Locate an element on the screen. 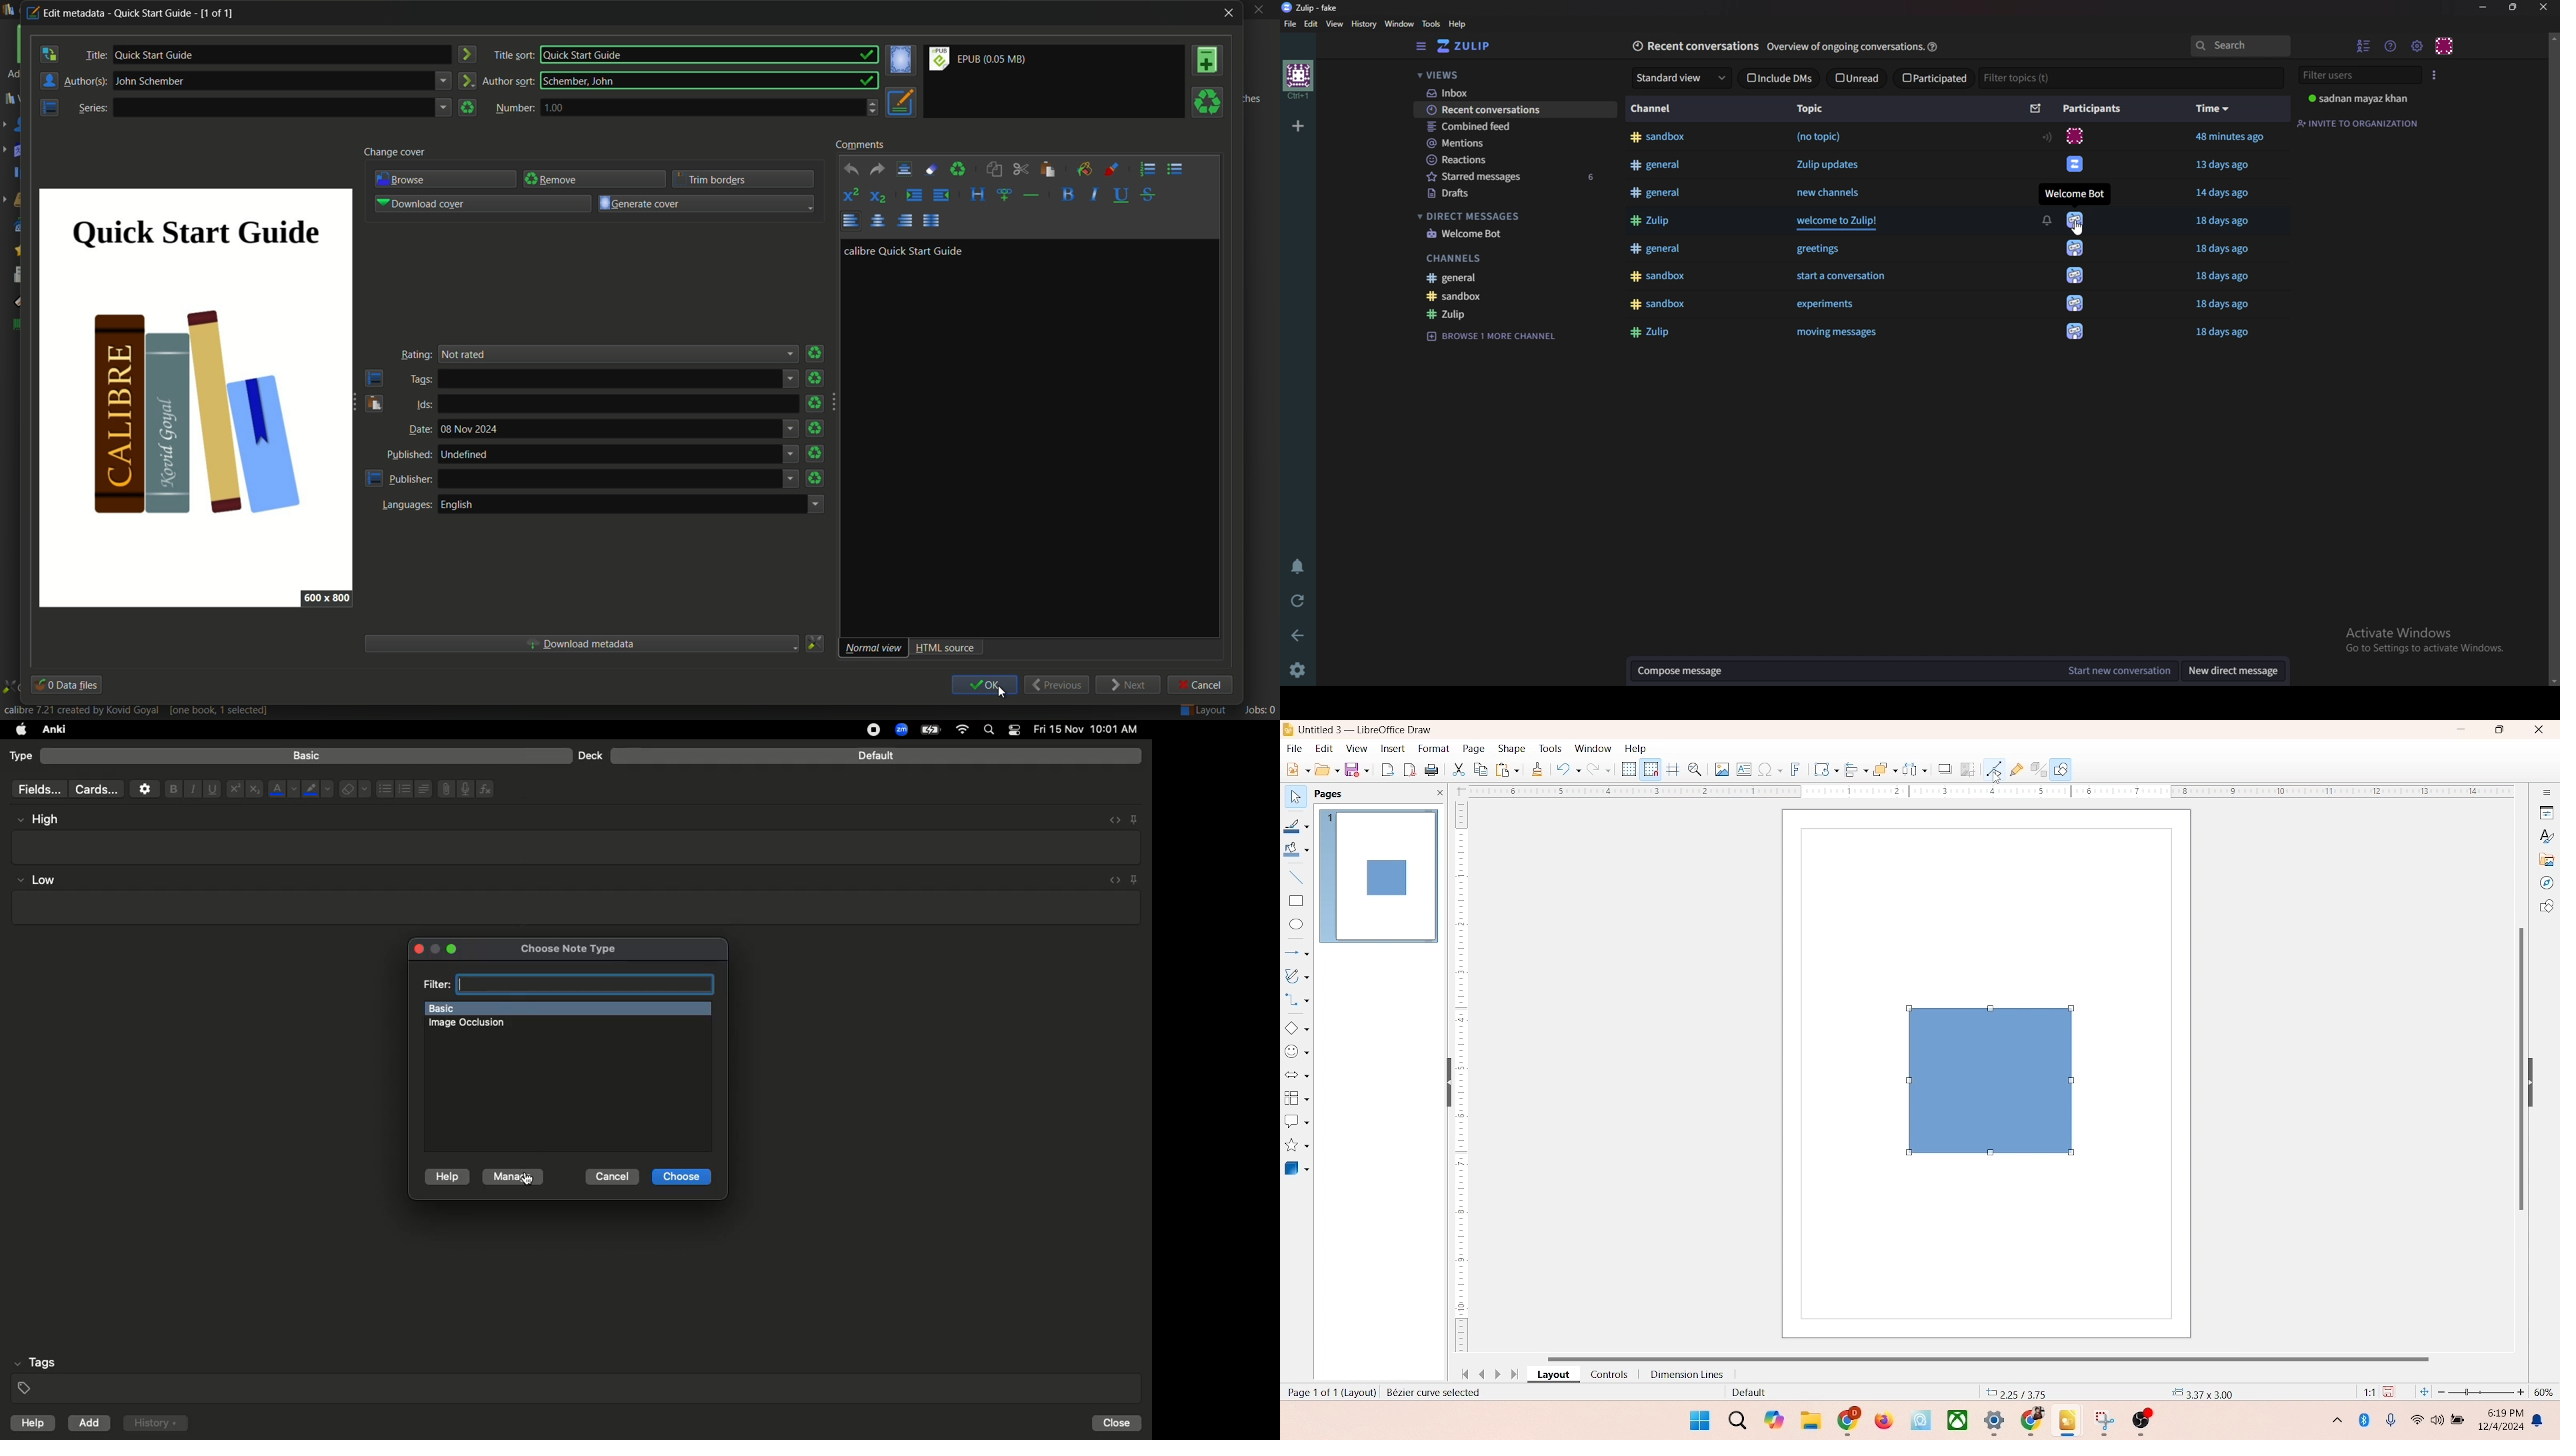 The height and width of the screenshot is (1456, 2576). remove is located at coordinates (815, 379).